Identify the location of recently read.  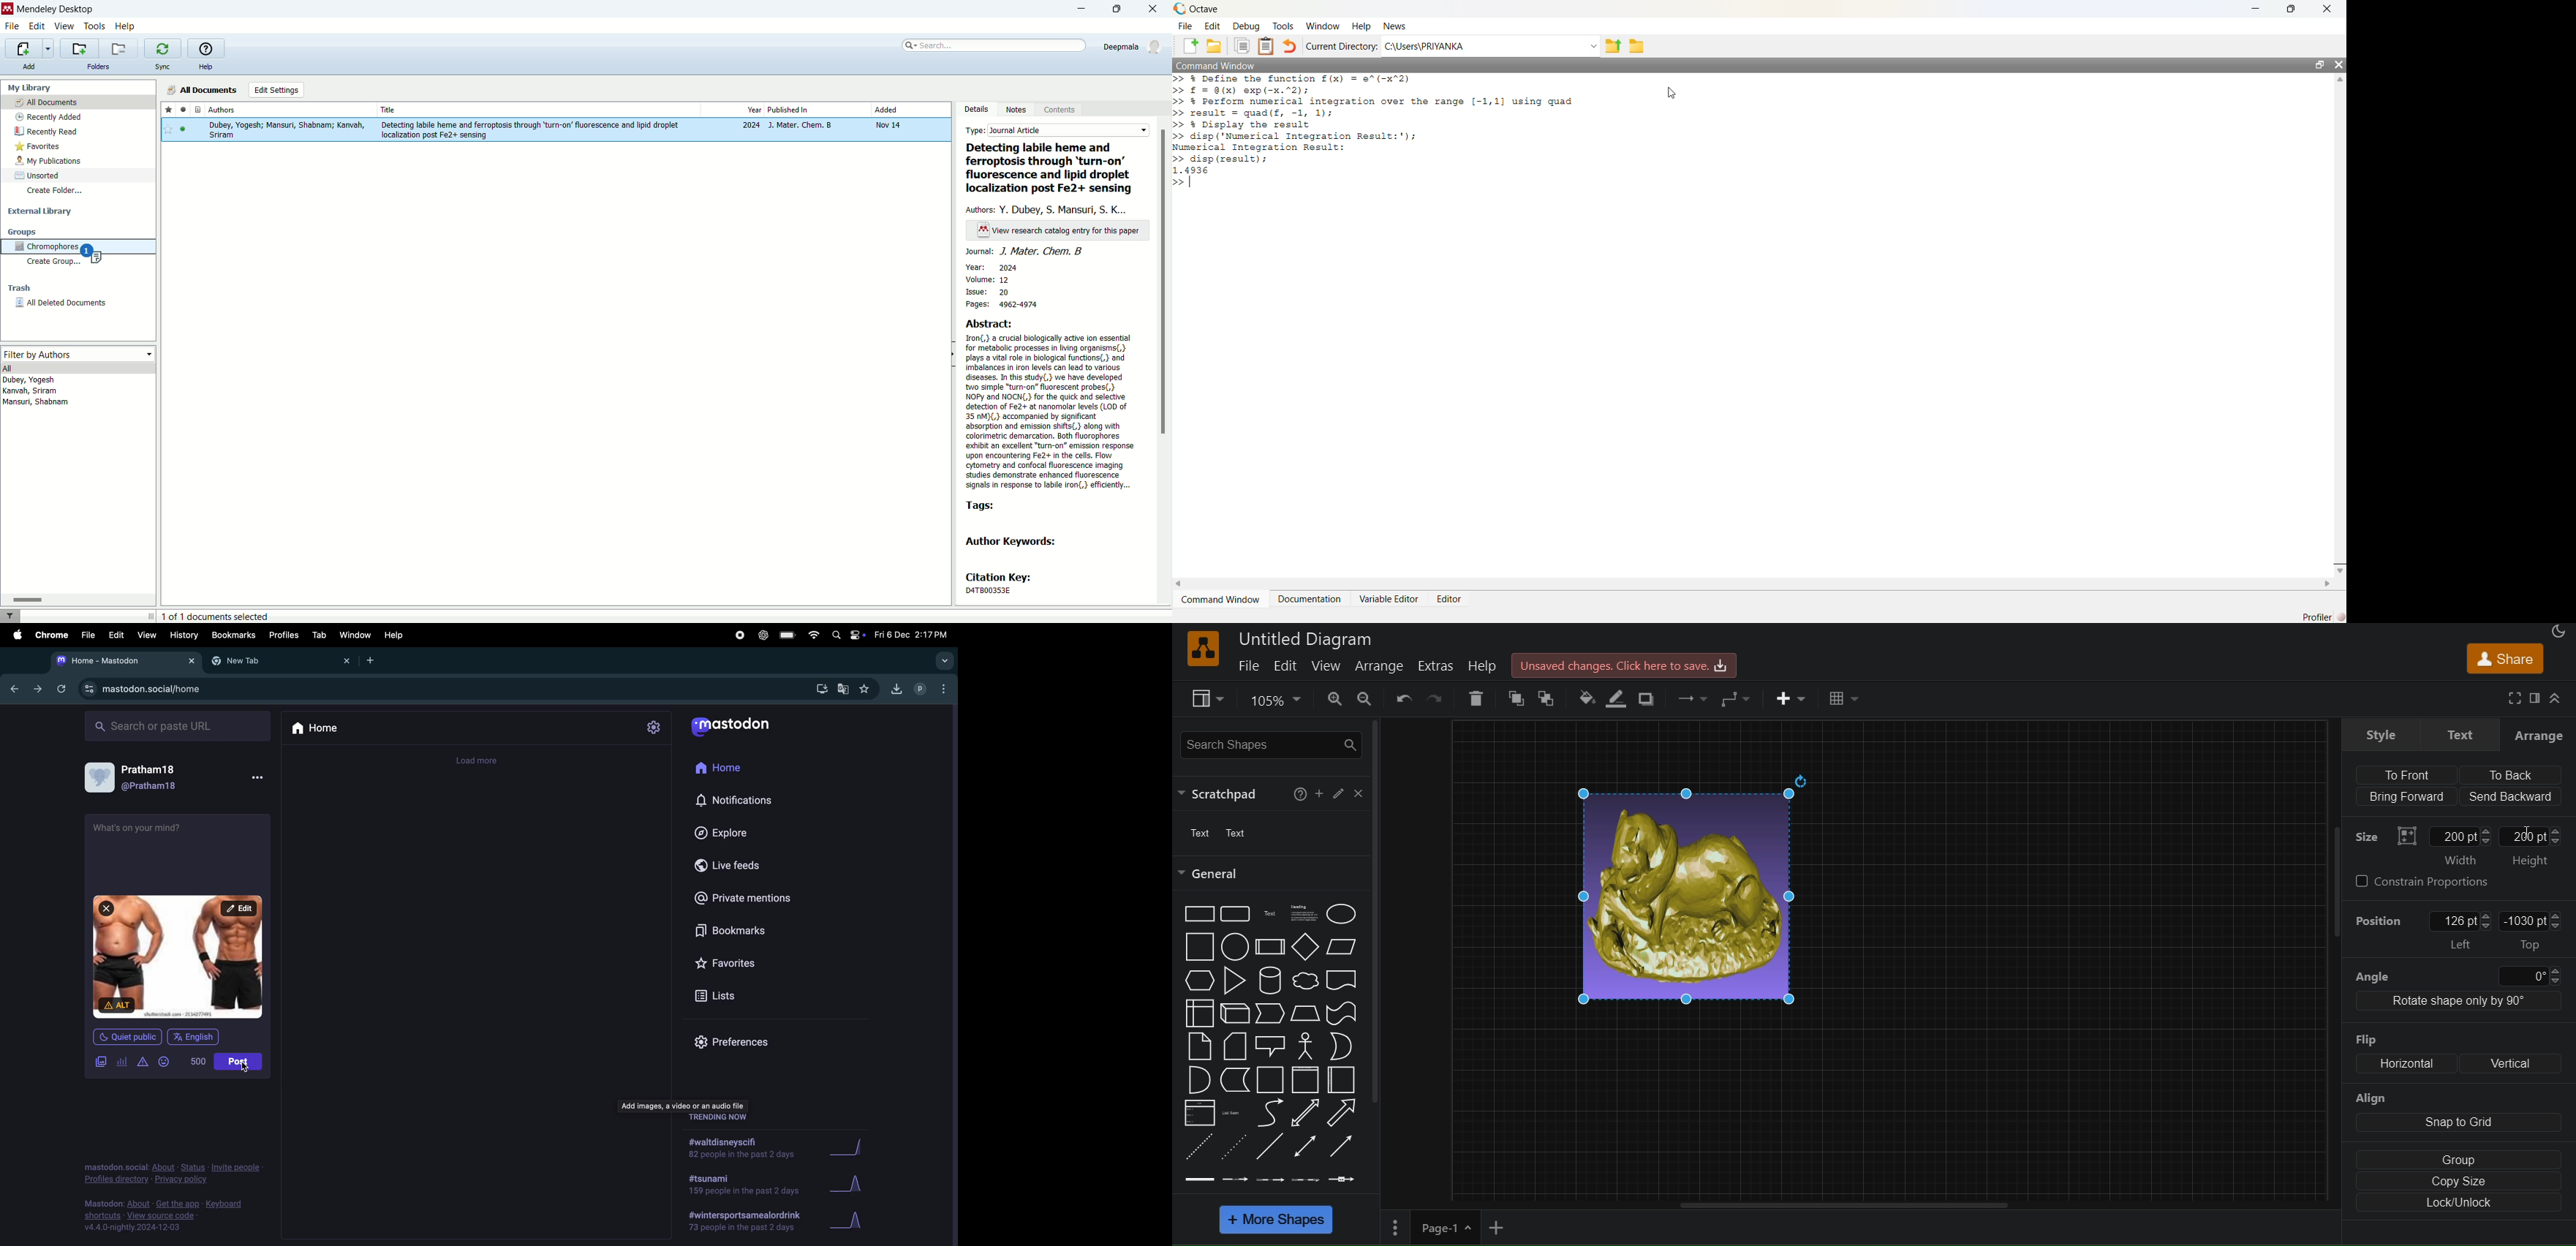
(46, 133).